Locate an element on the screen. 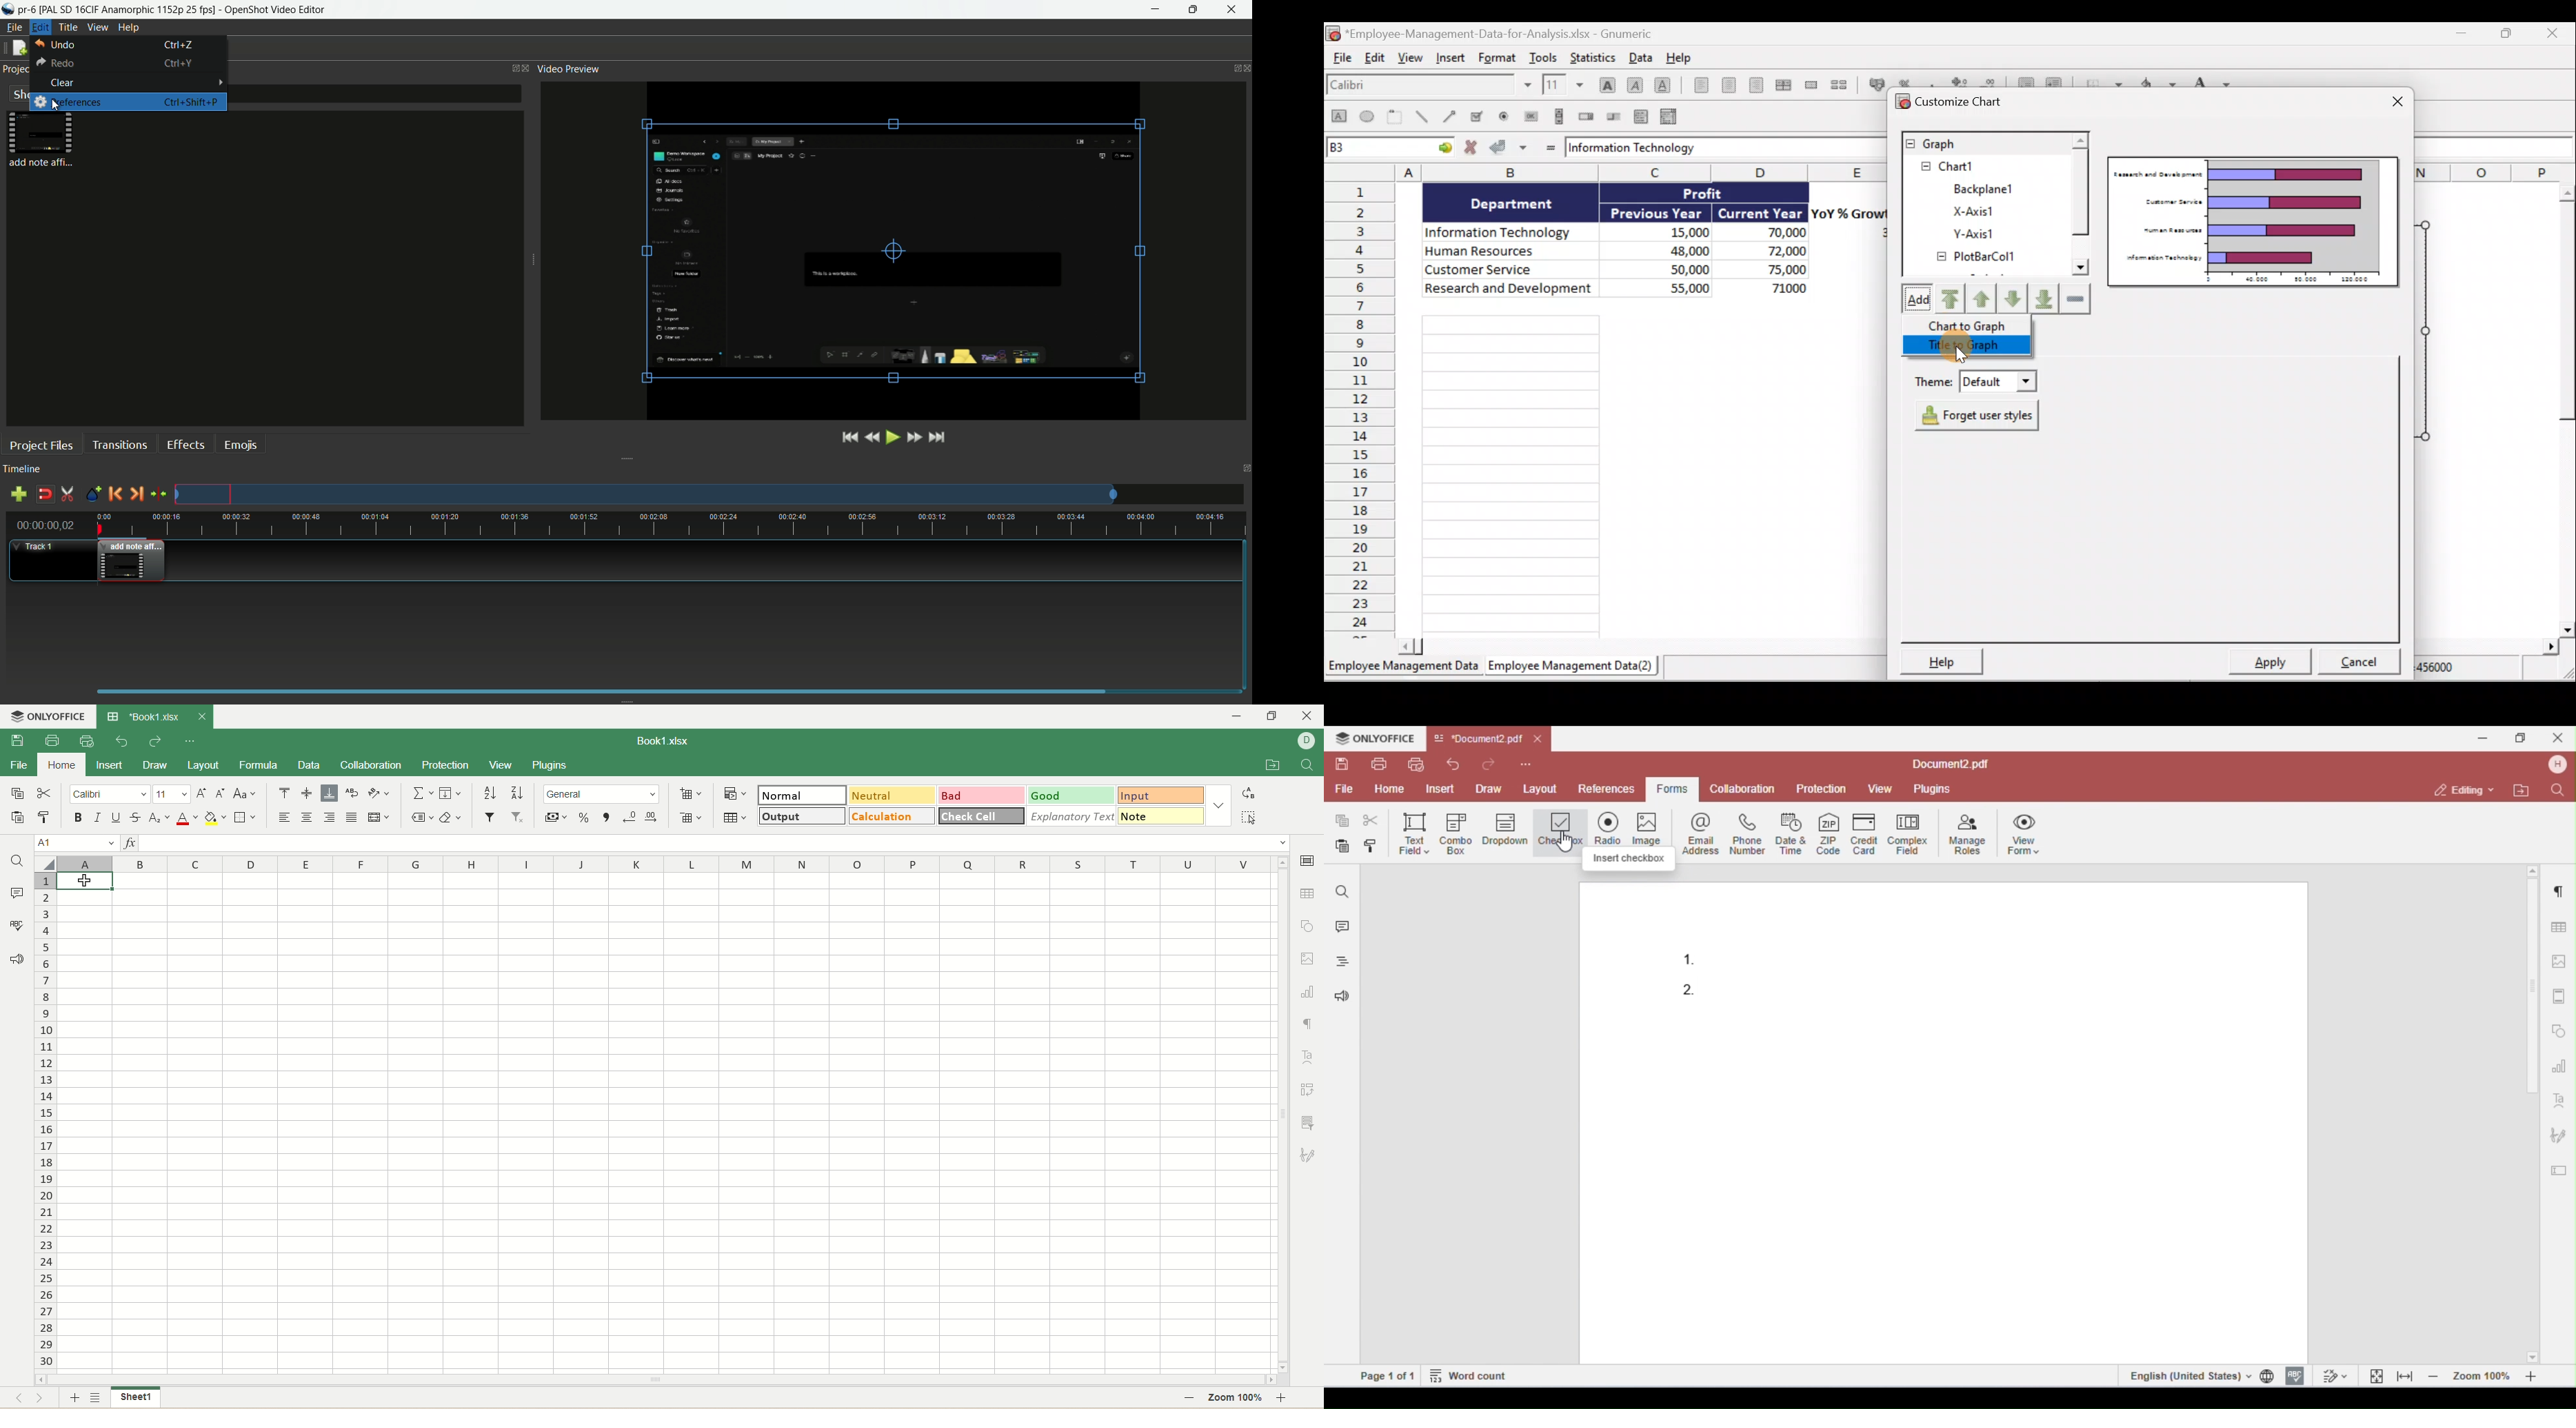 The height and width of the screenshot is (1428, 2576). add track is located at coordinates (18, 494).